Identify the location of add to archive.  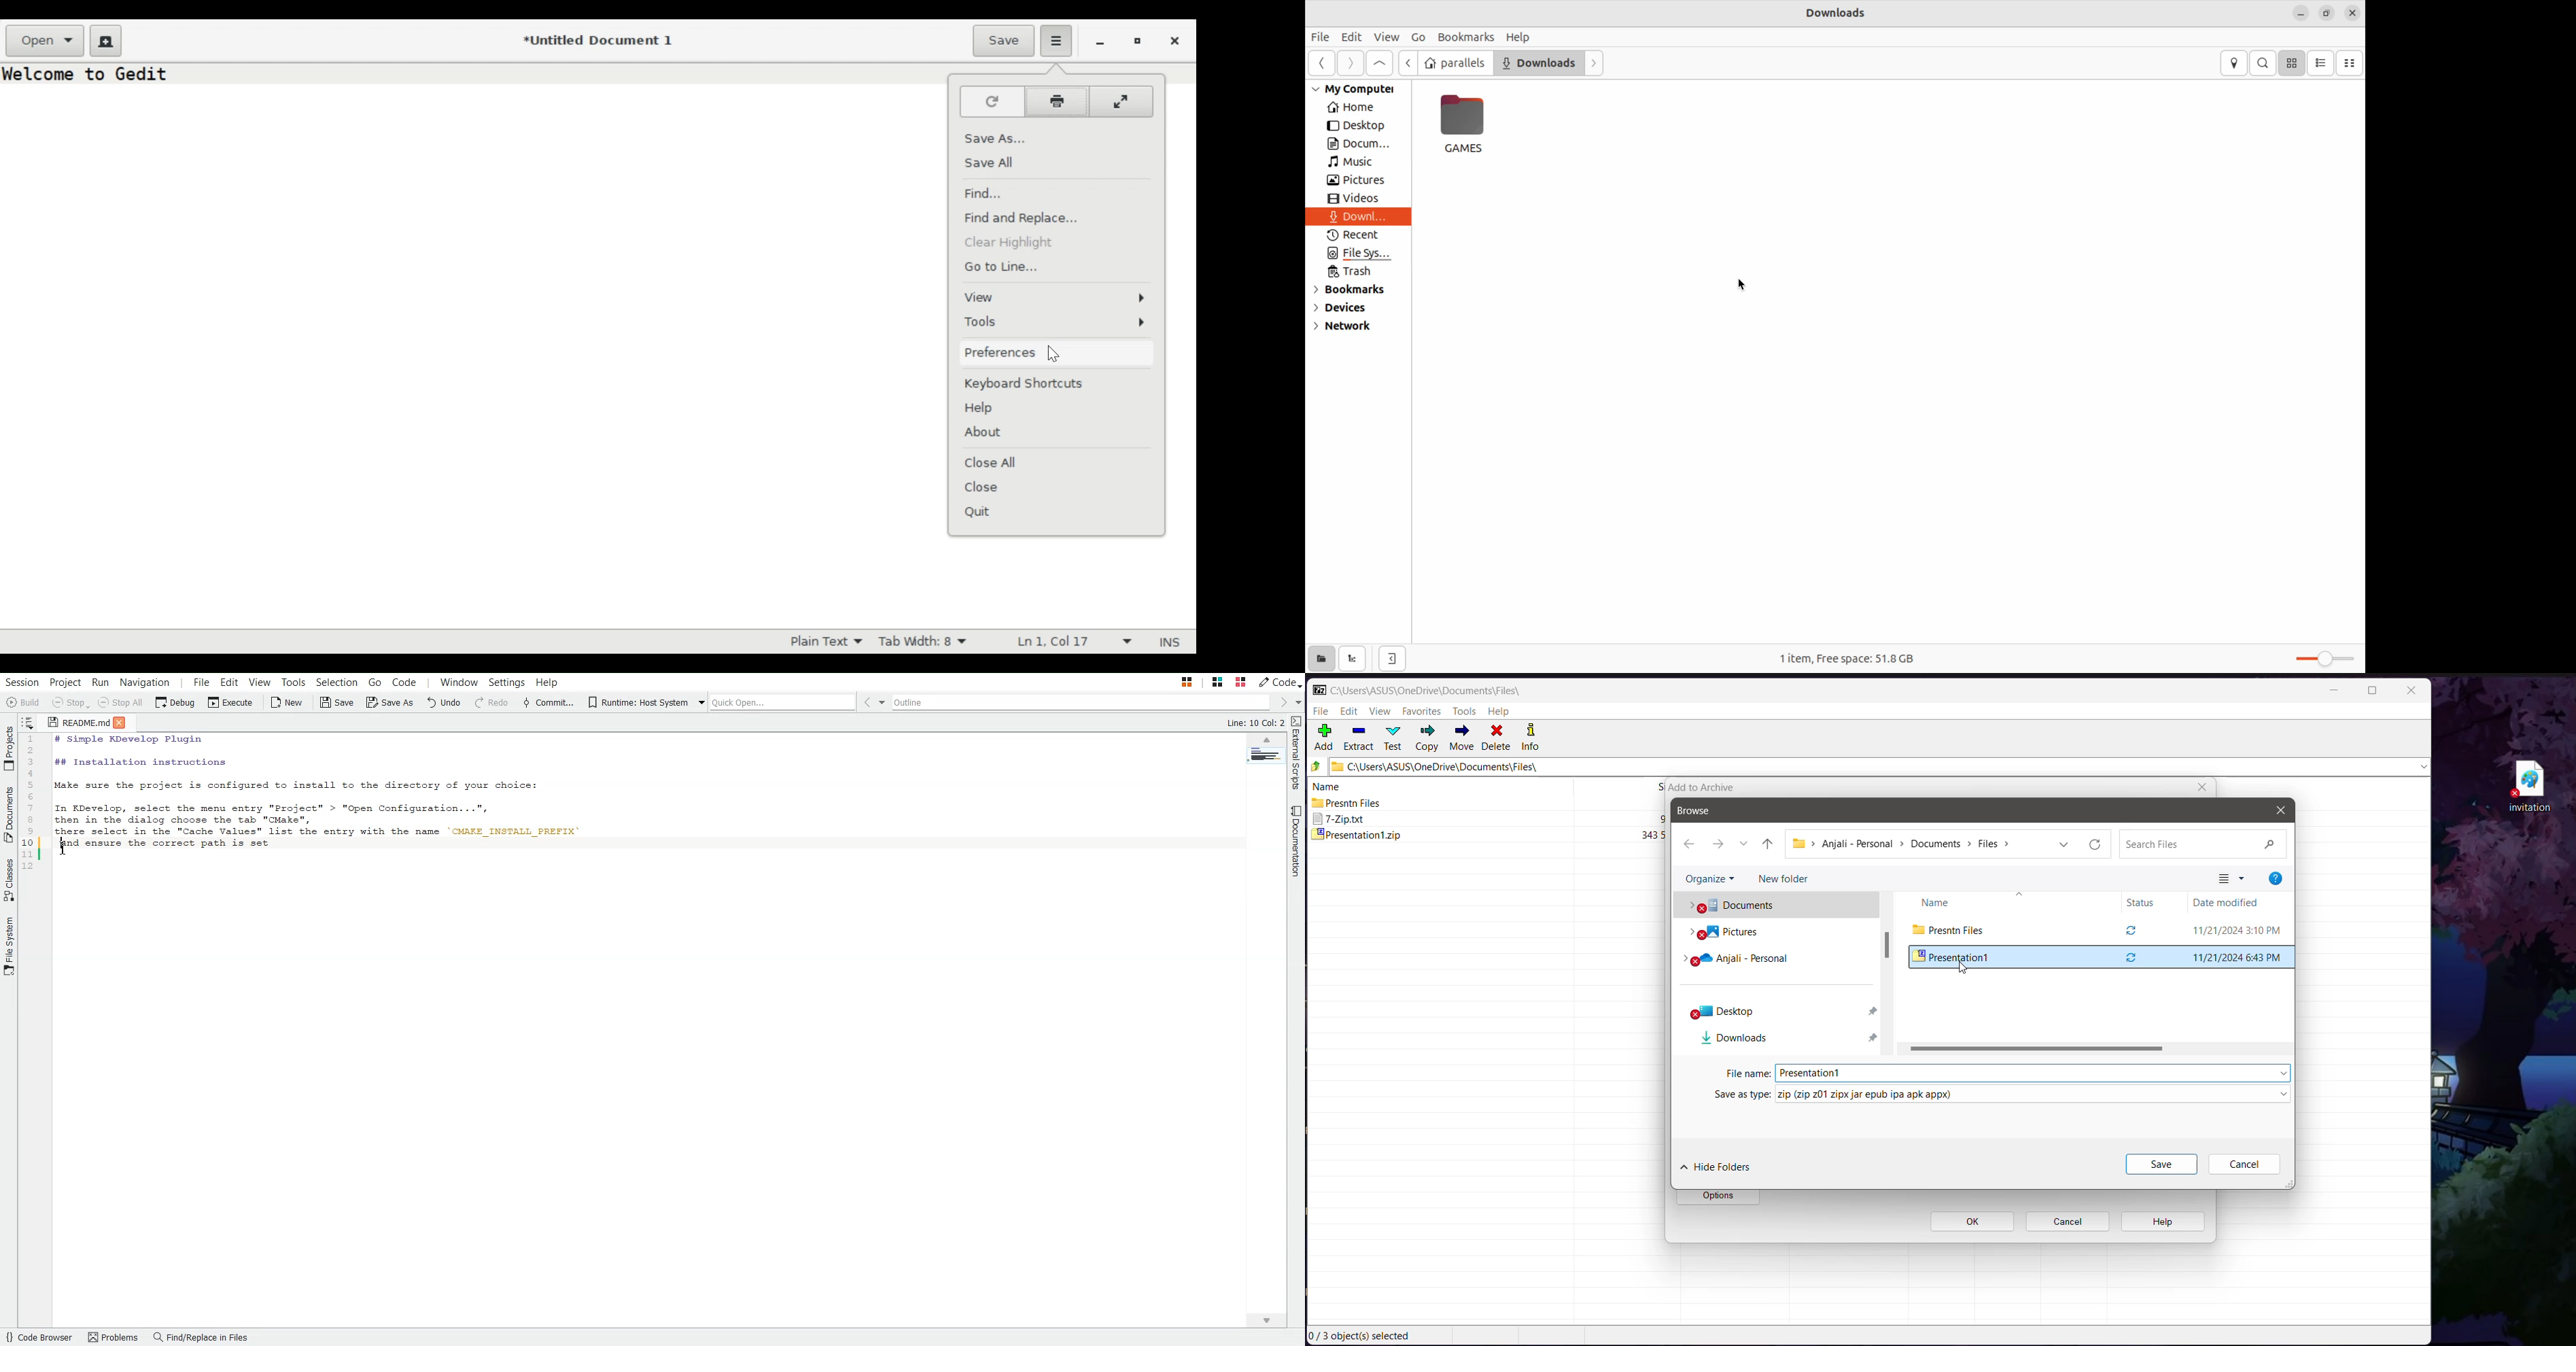
(1707, 786).